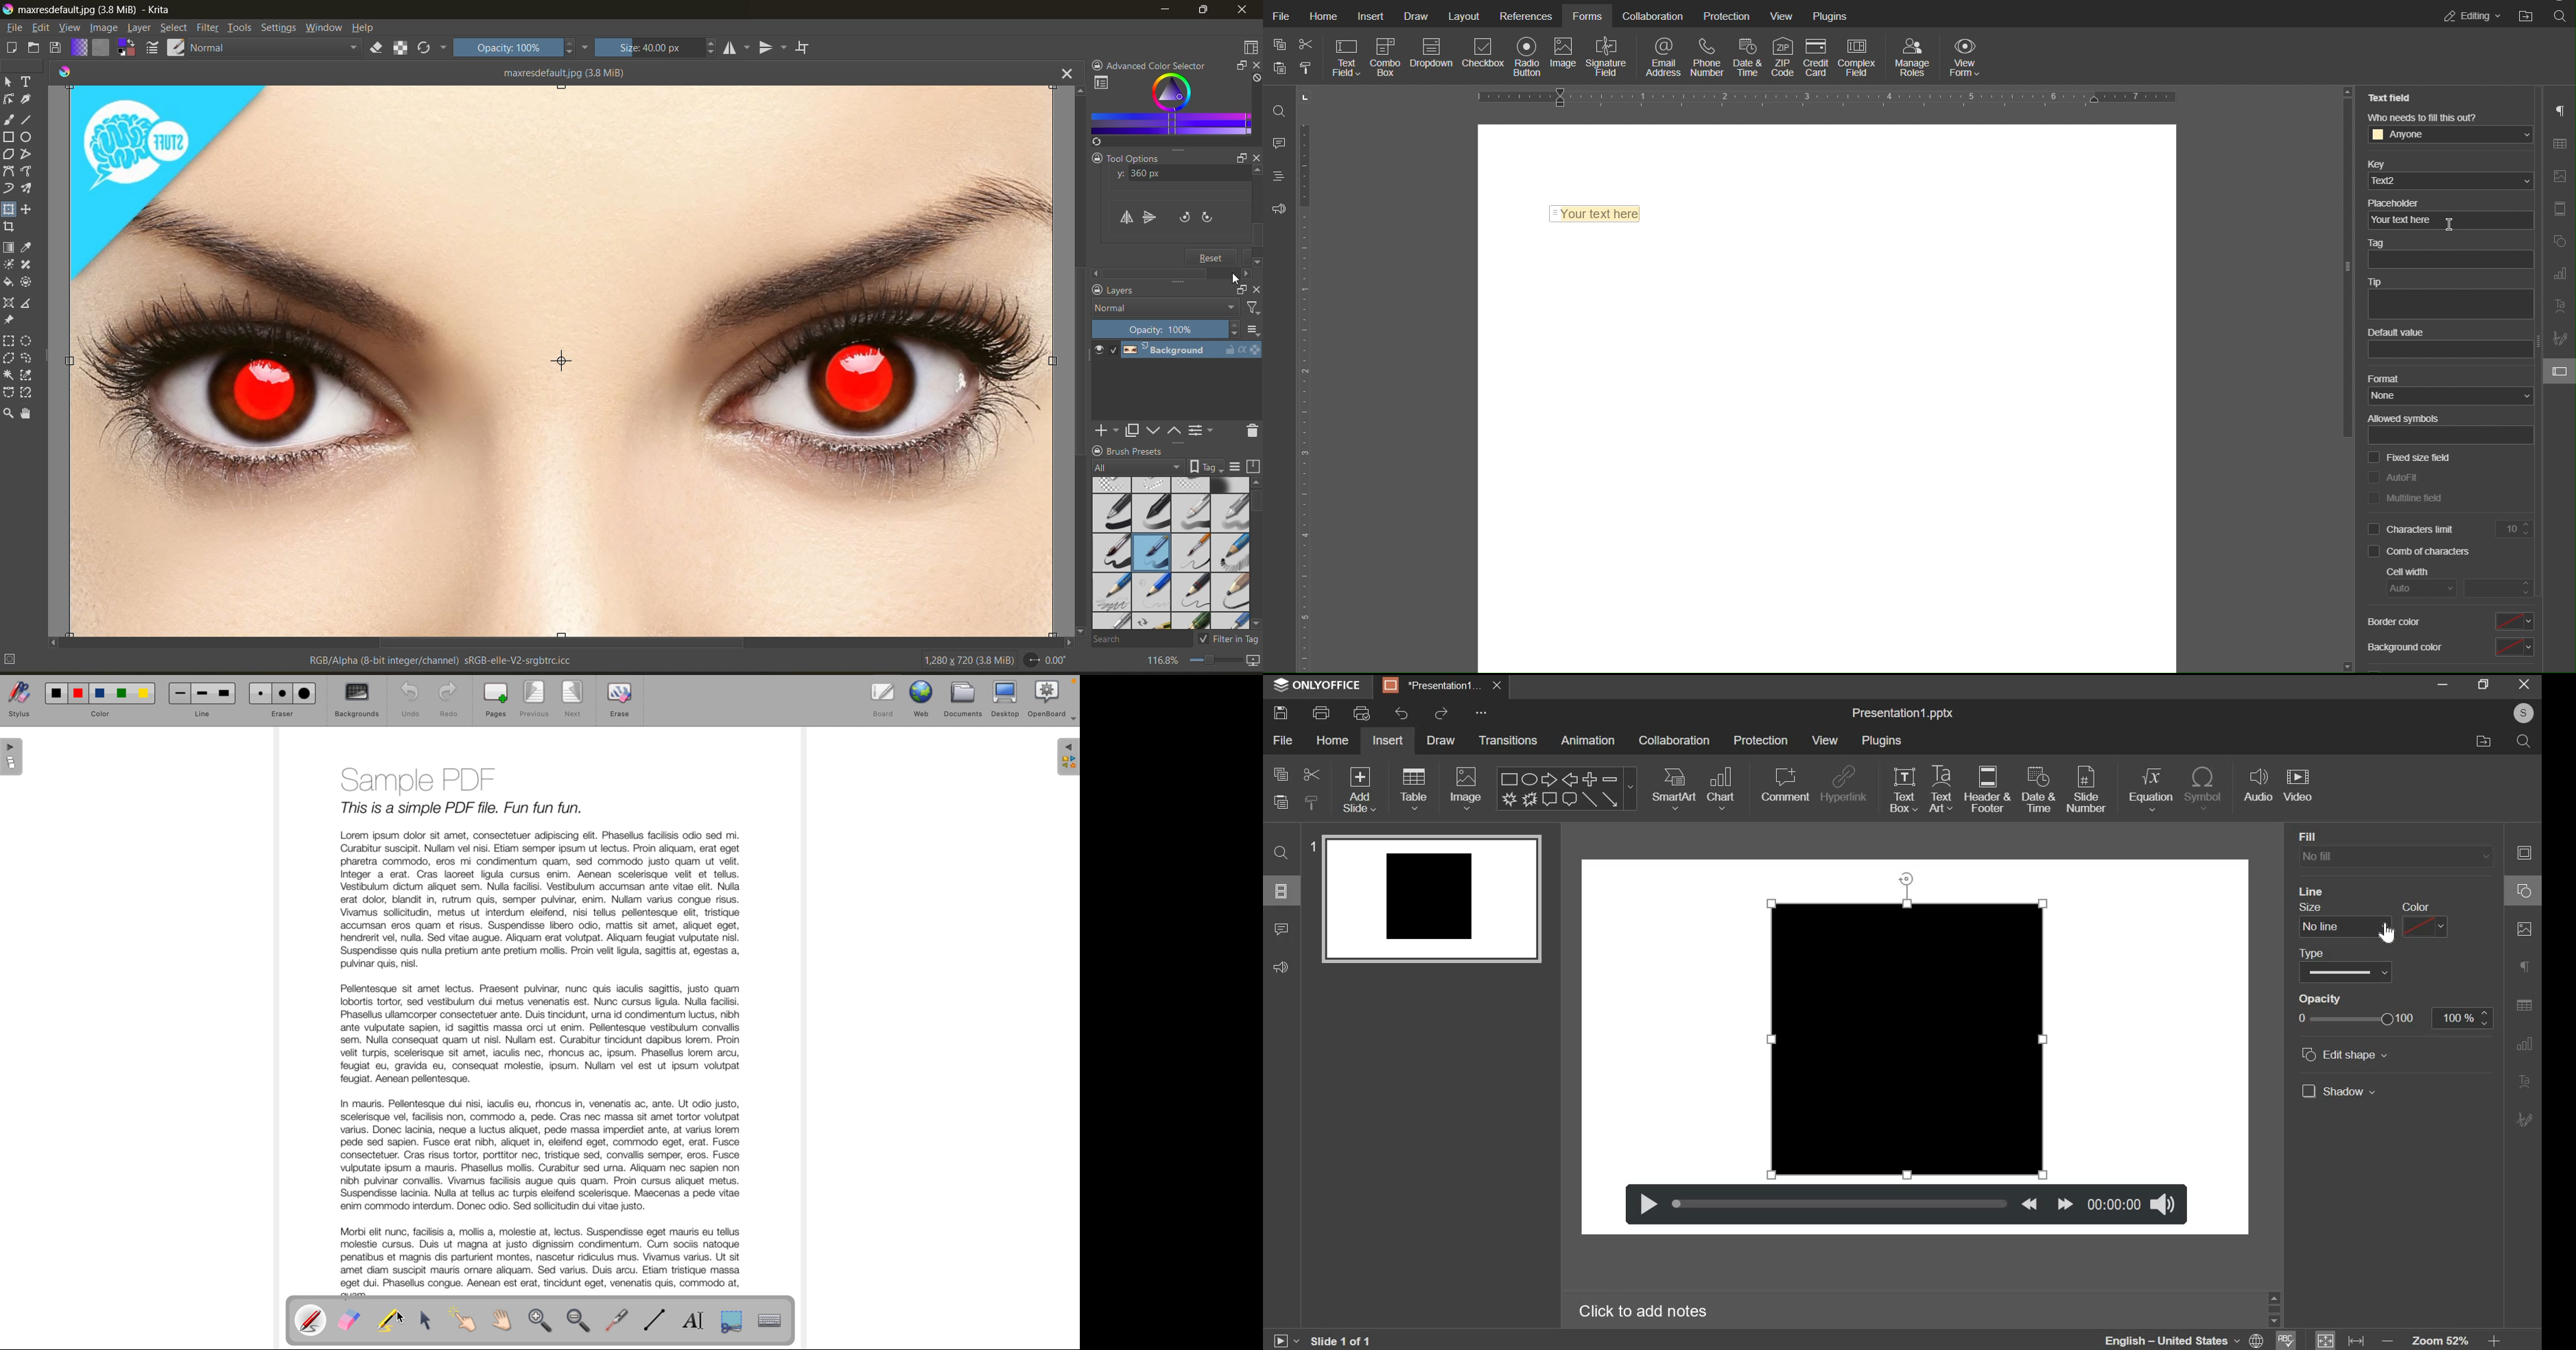 The image size is (2576, 1372). I want to click on Layers, so click(1146, 291).